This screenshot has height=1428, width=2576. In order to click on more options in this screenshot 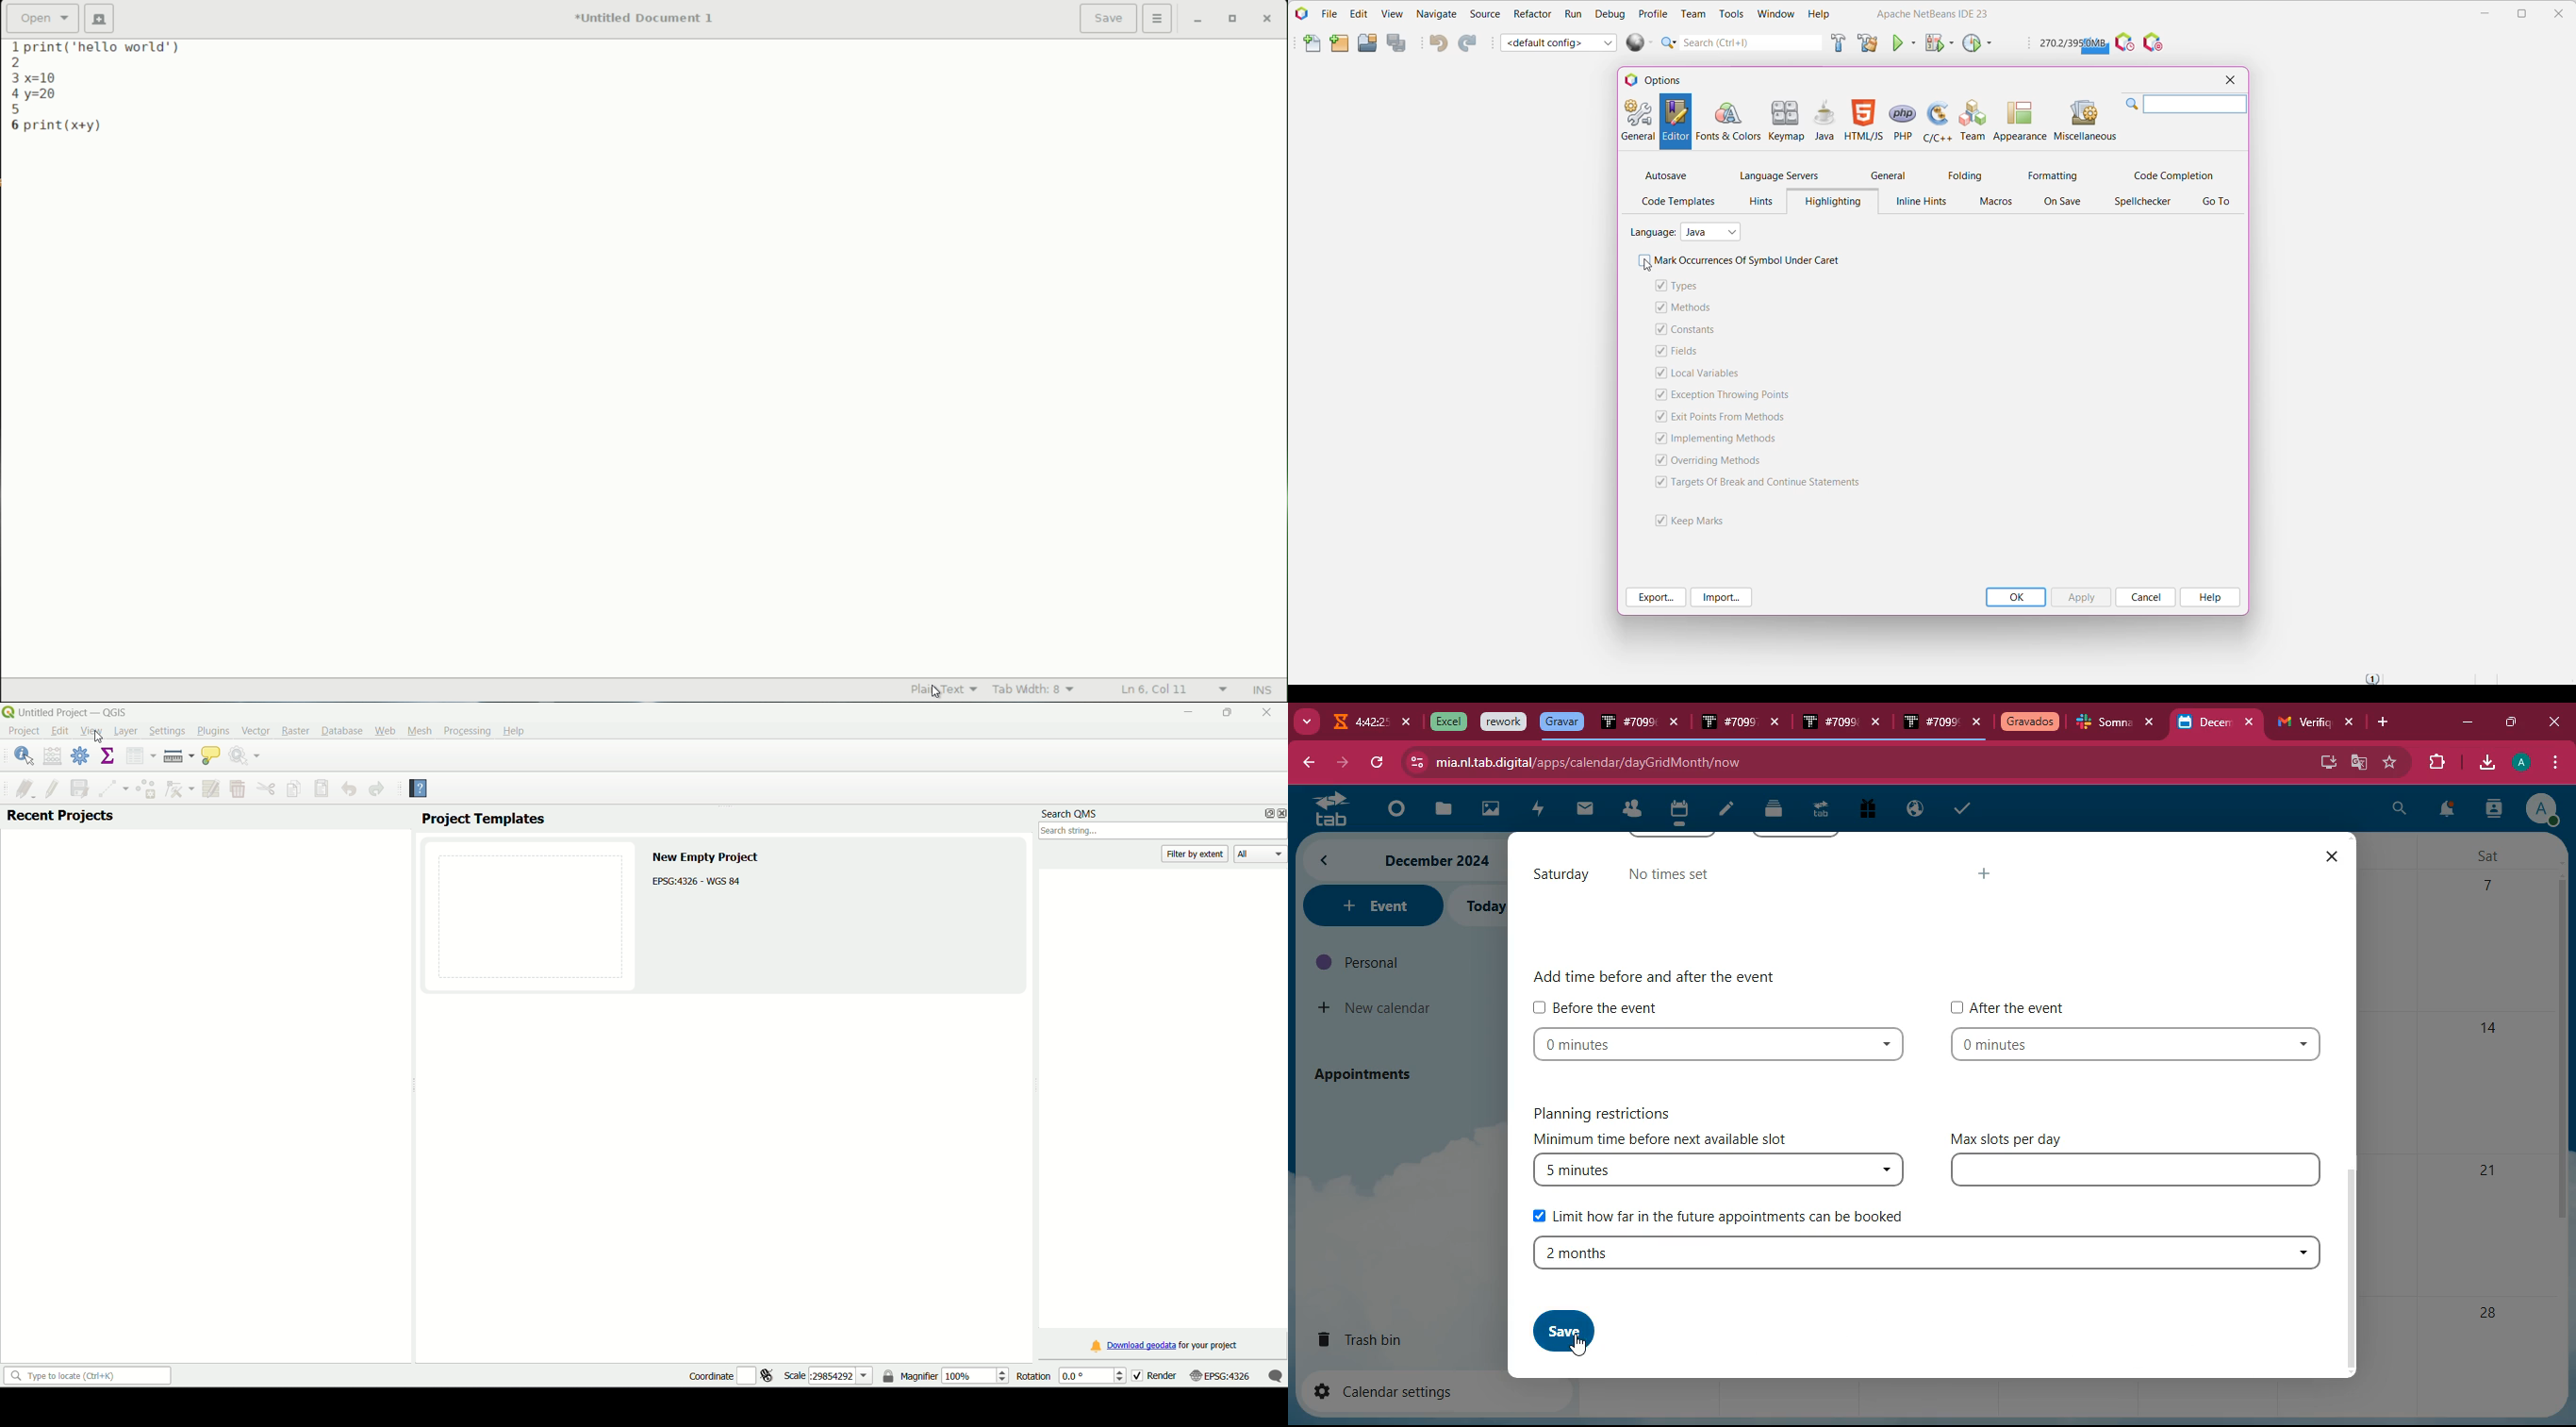, I will do `click(1159, 19)`.